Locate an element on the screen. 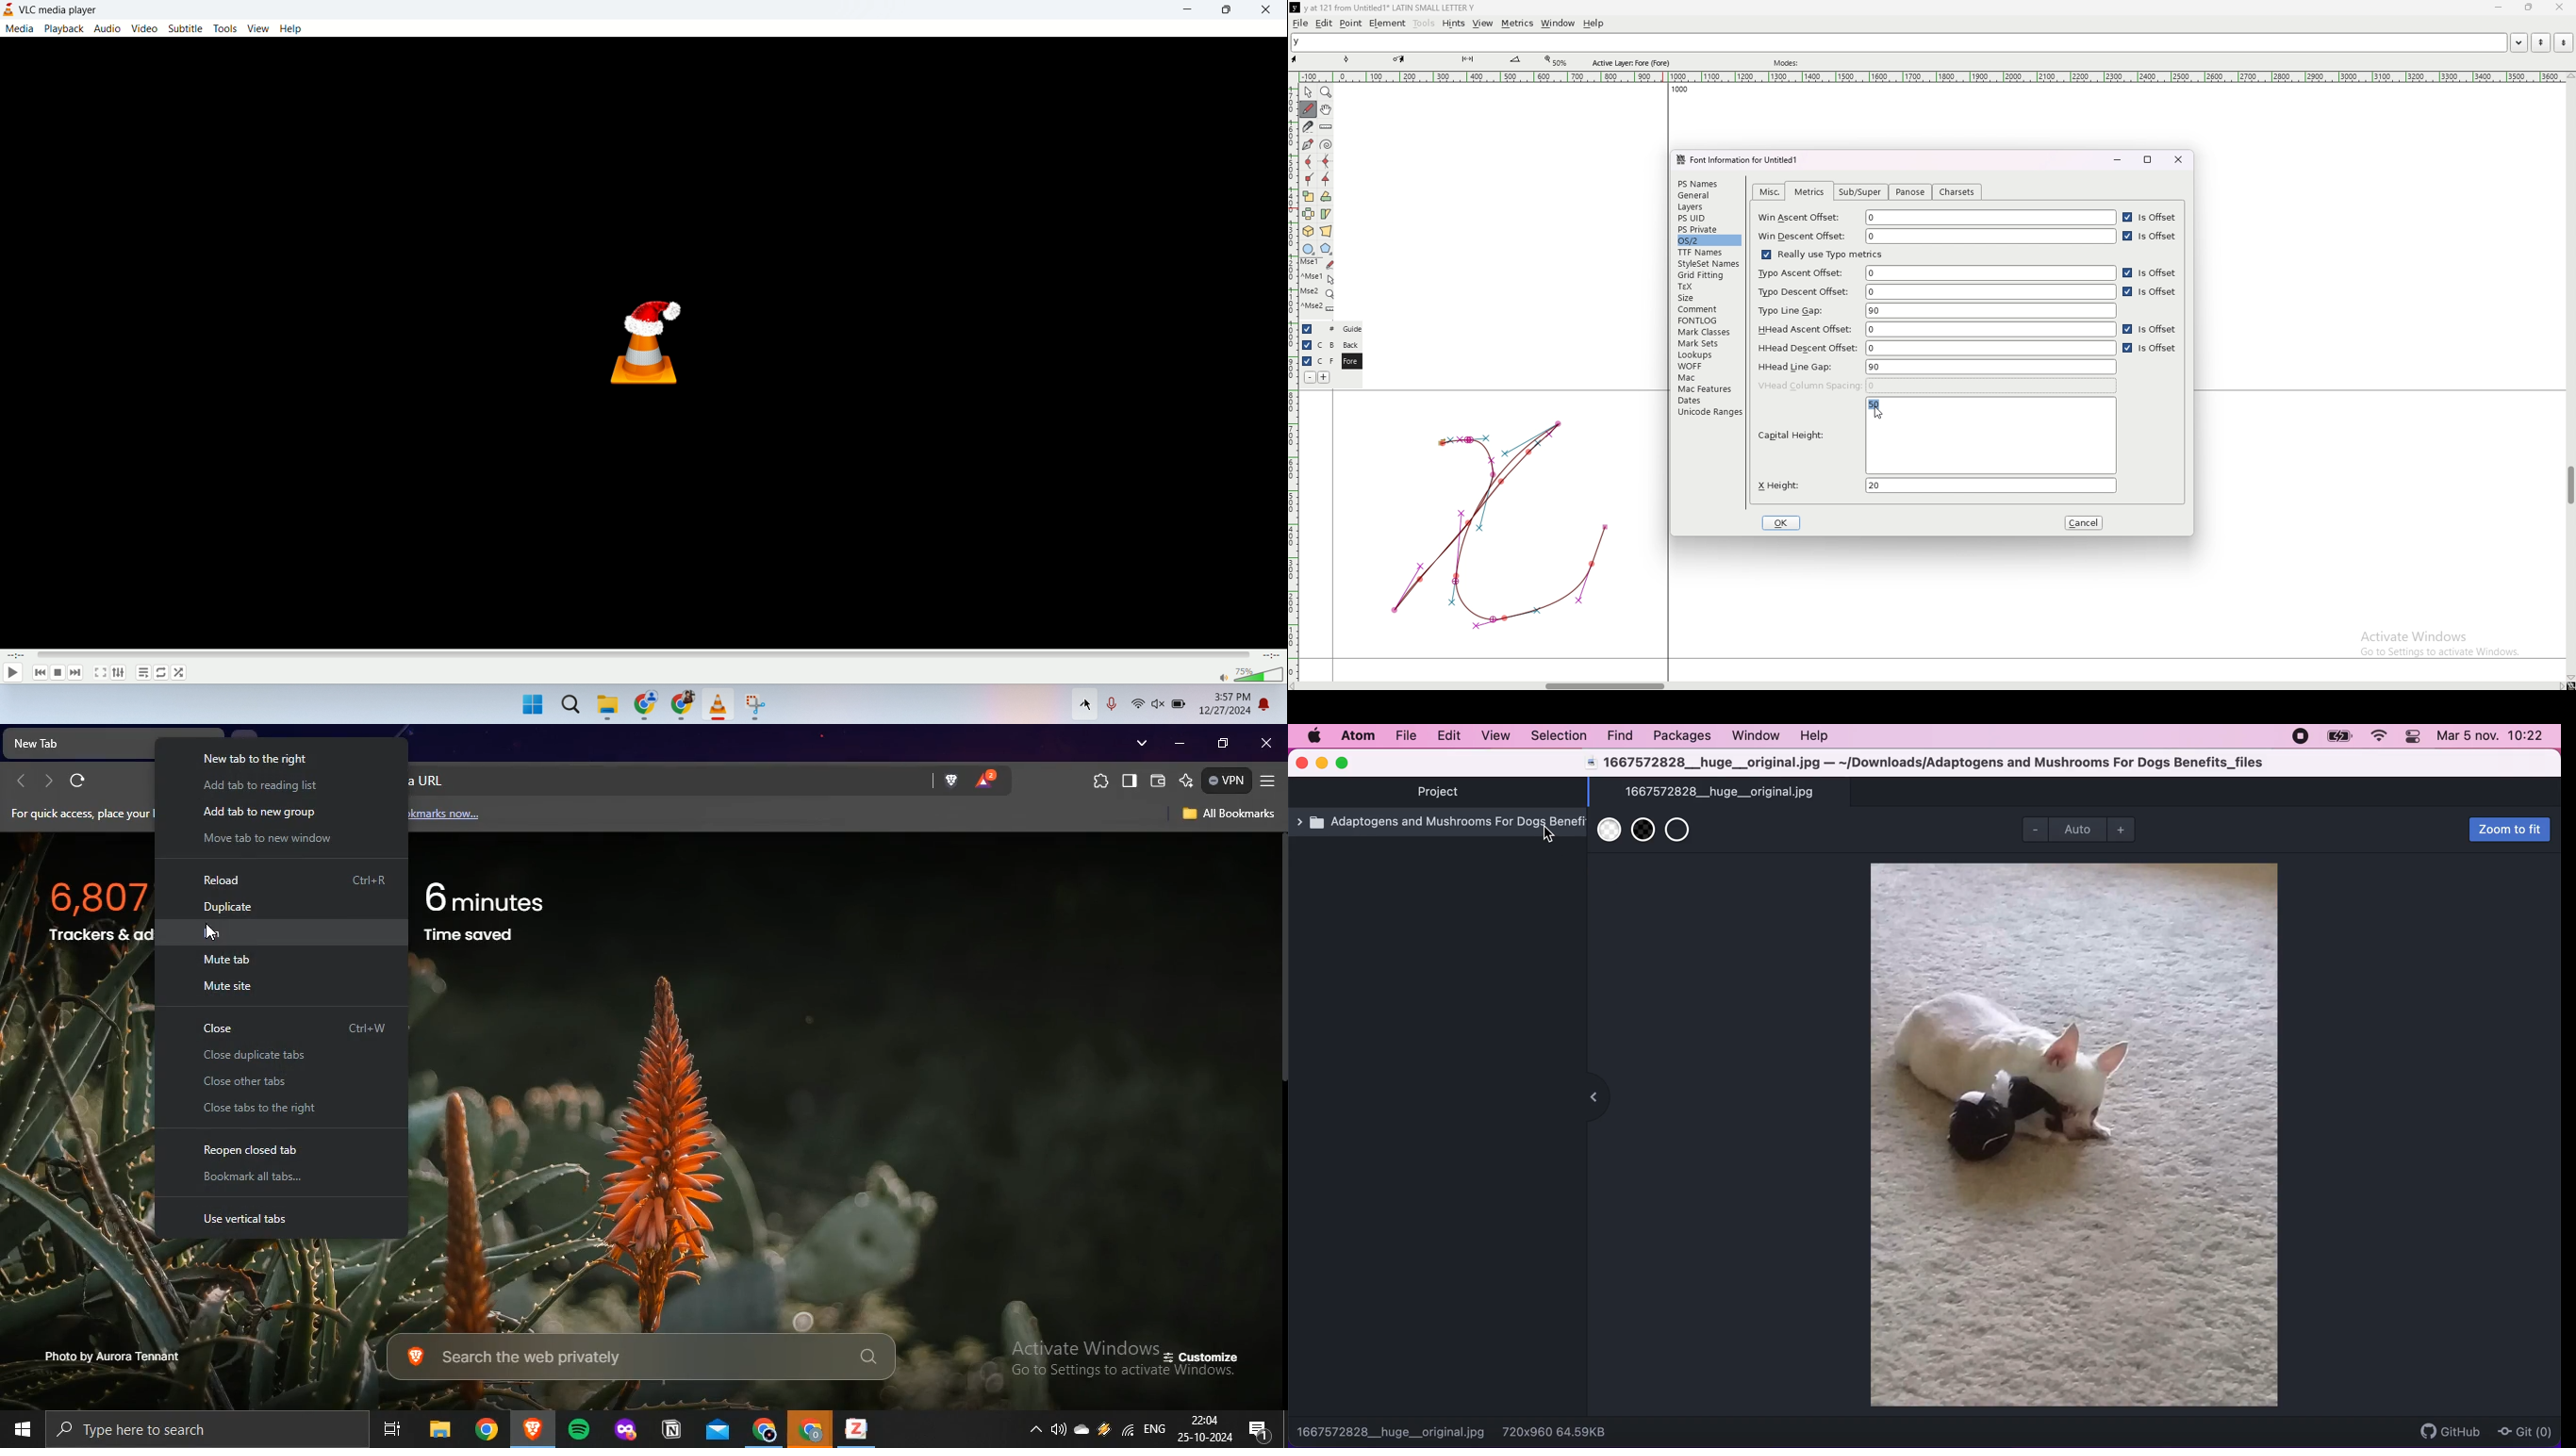 This screenshot has height=1456, width=2576. battery is located at coordinates (1180, 709).